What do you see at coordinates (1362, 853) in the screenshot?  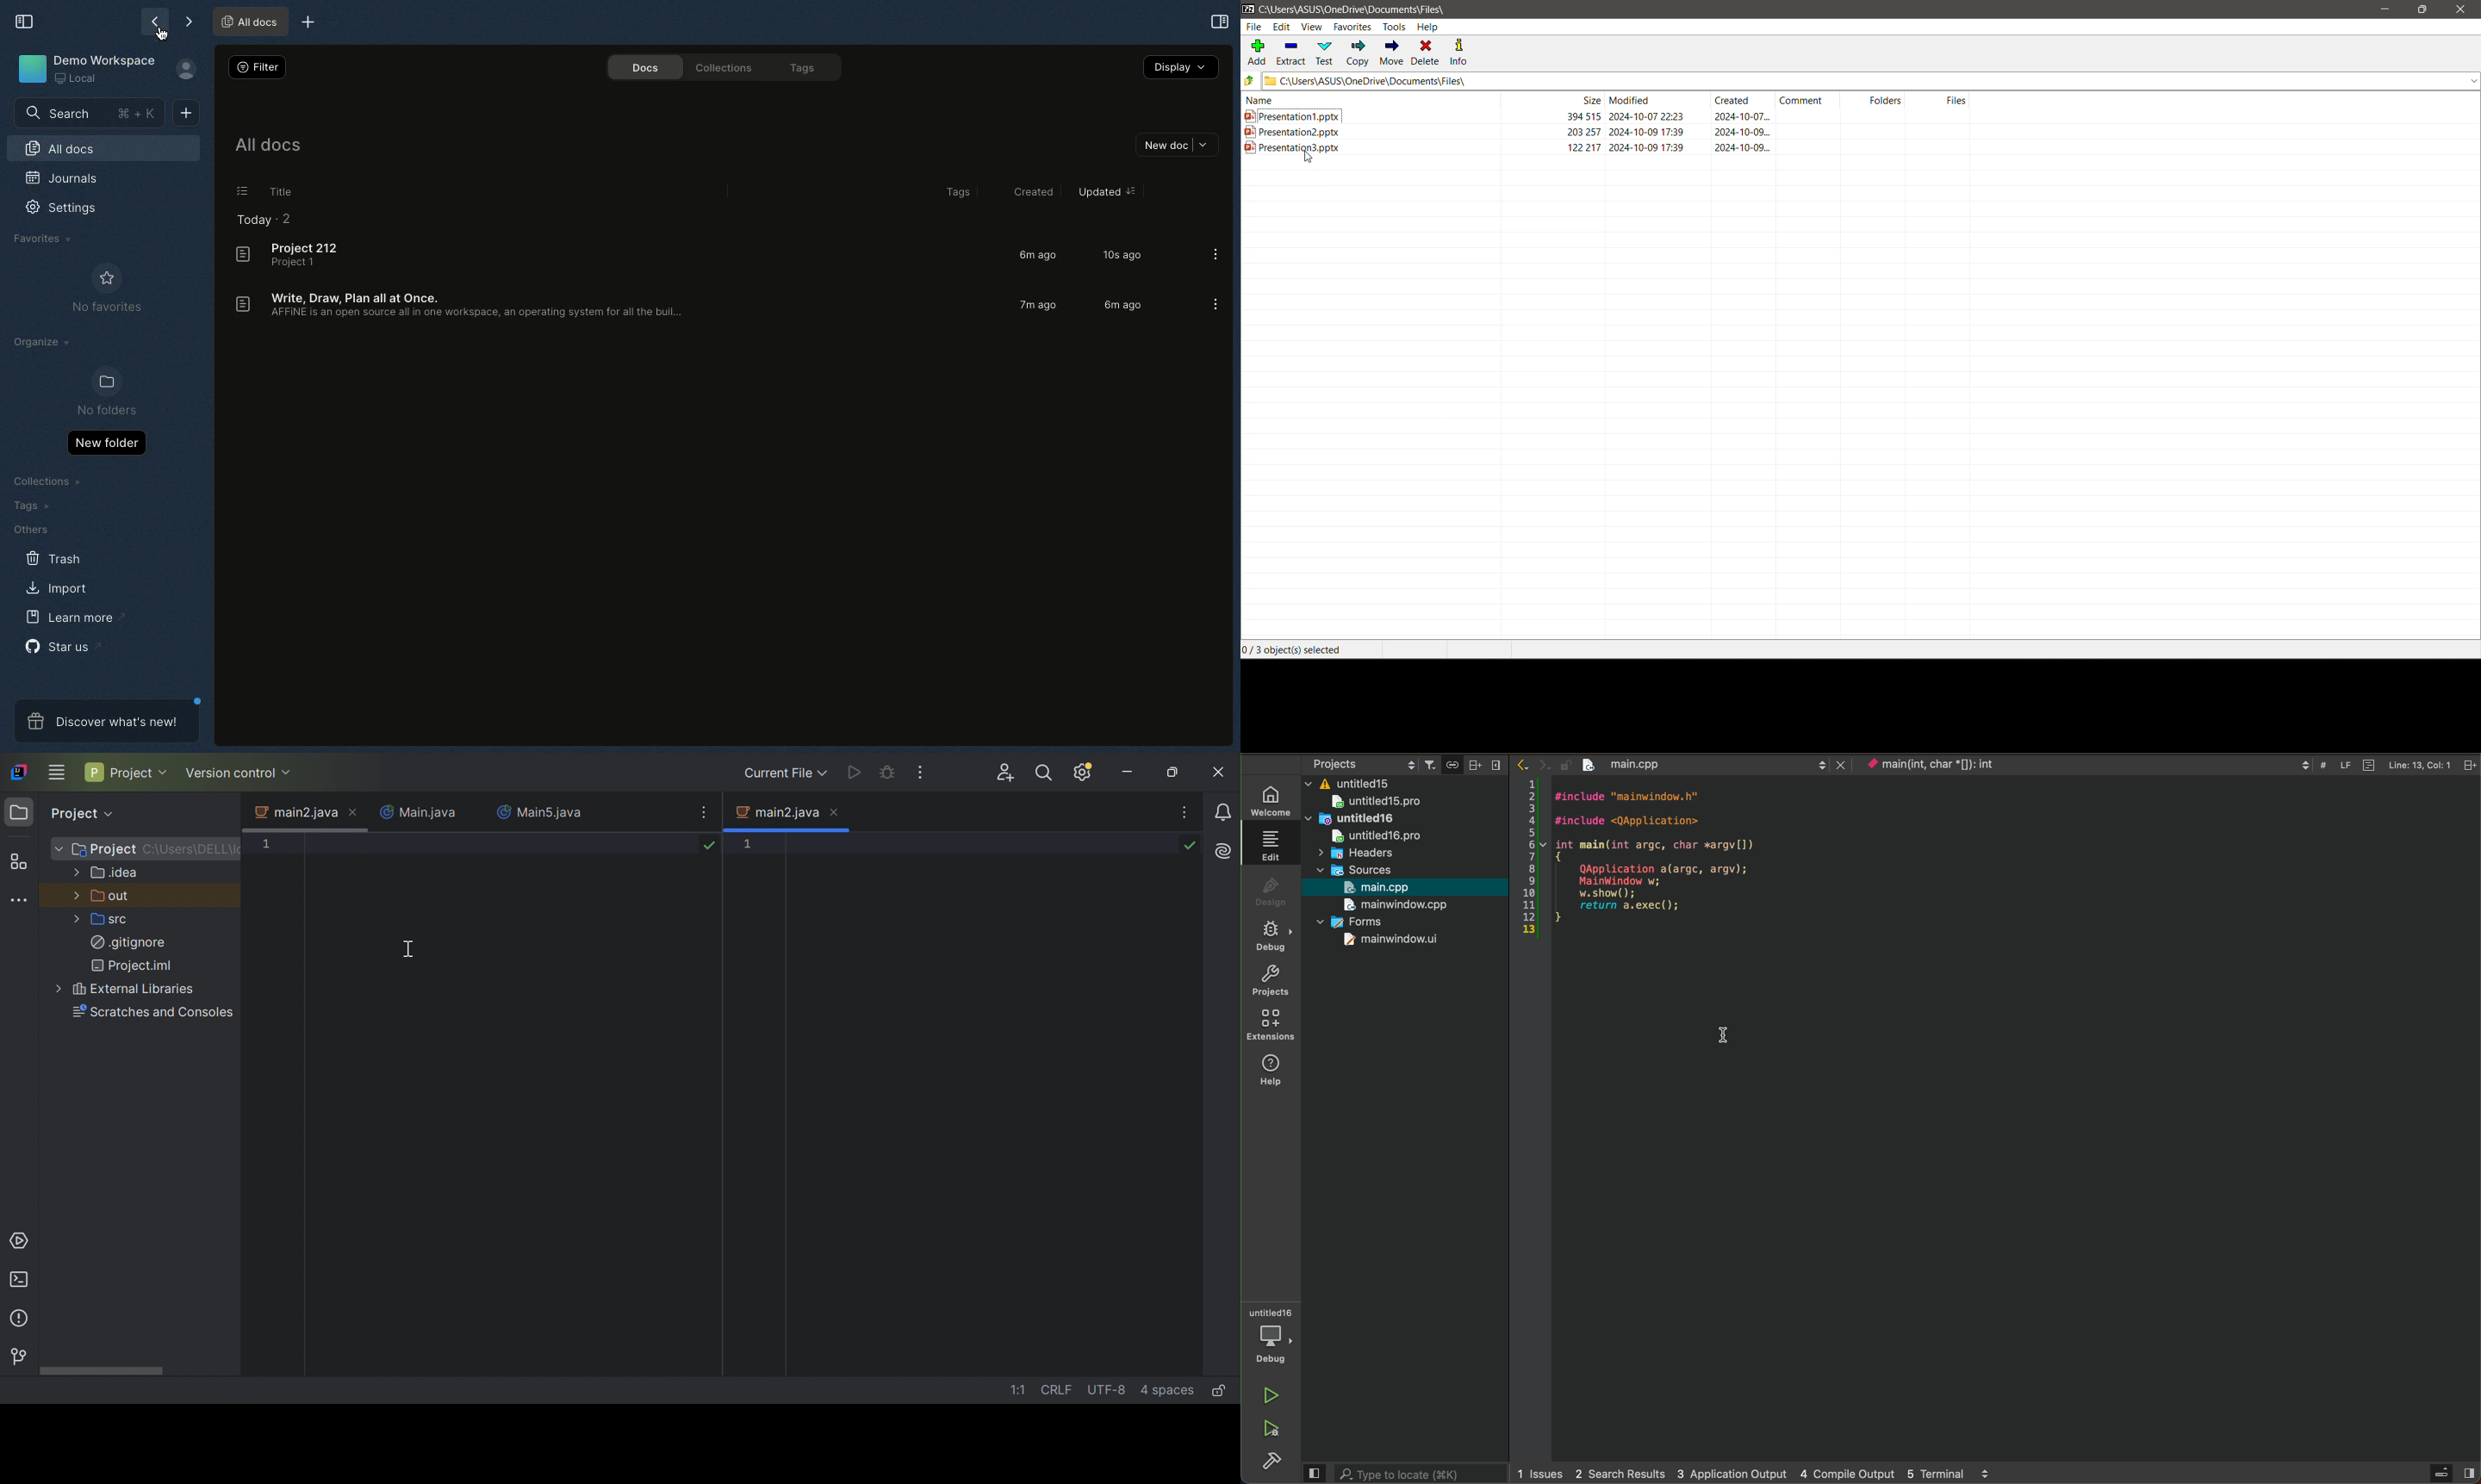 I see `headers` at bounding box center [1362, 853].